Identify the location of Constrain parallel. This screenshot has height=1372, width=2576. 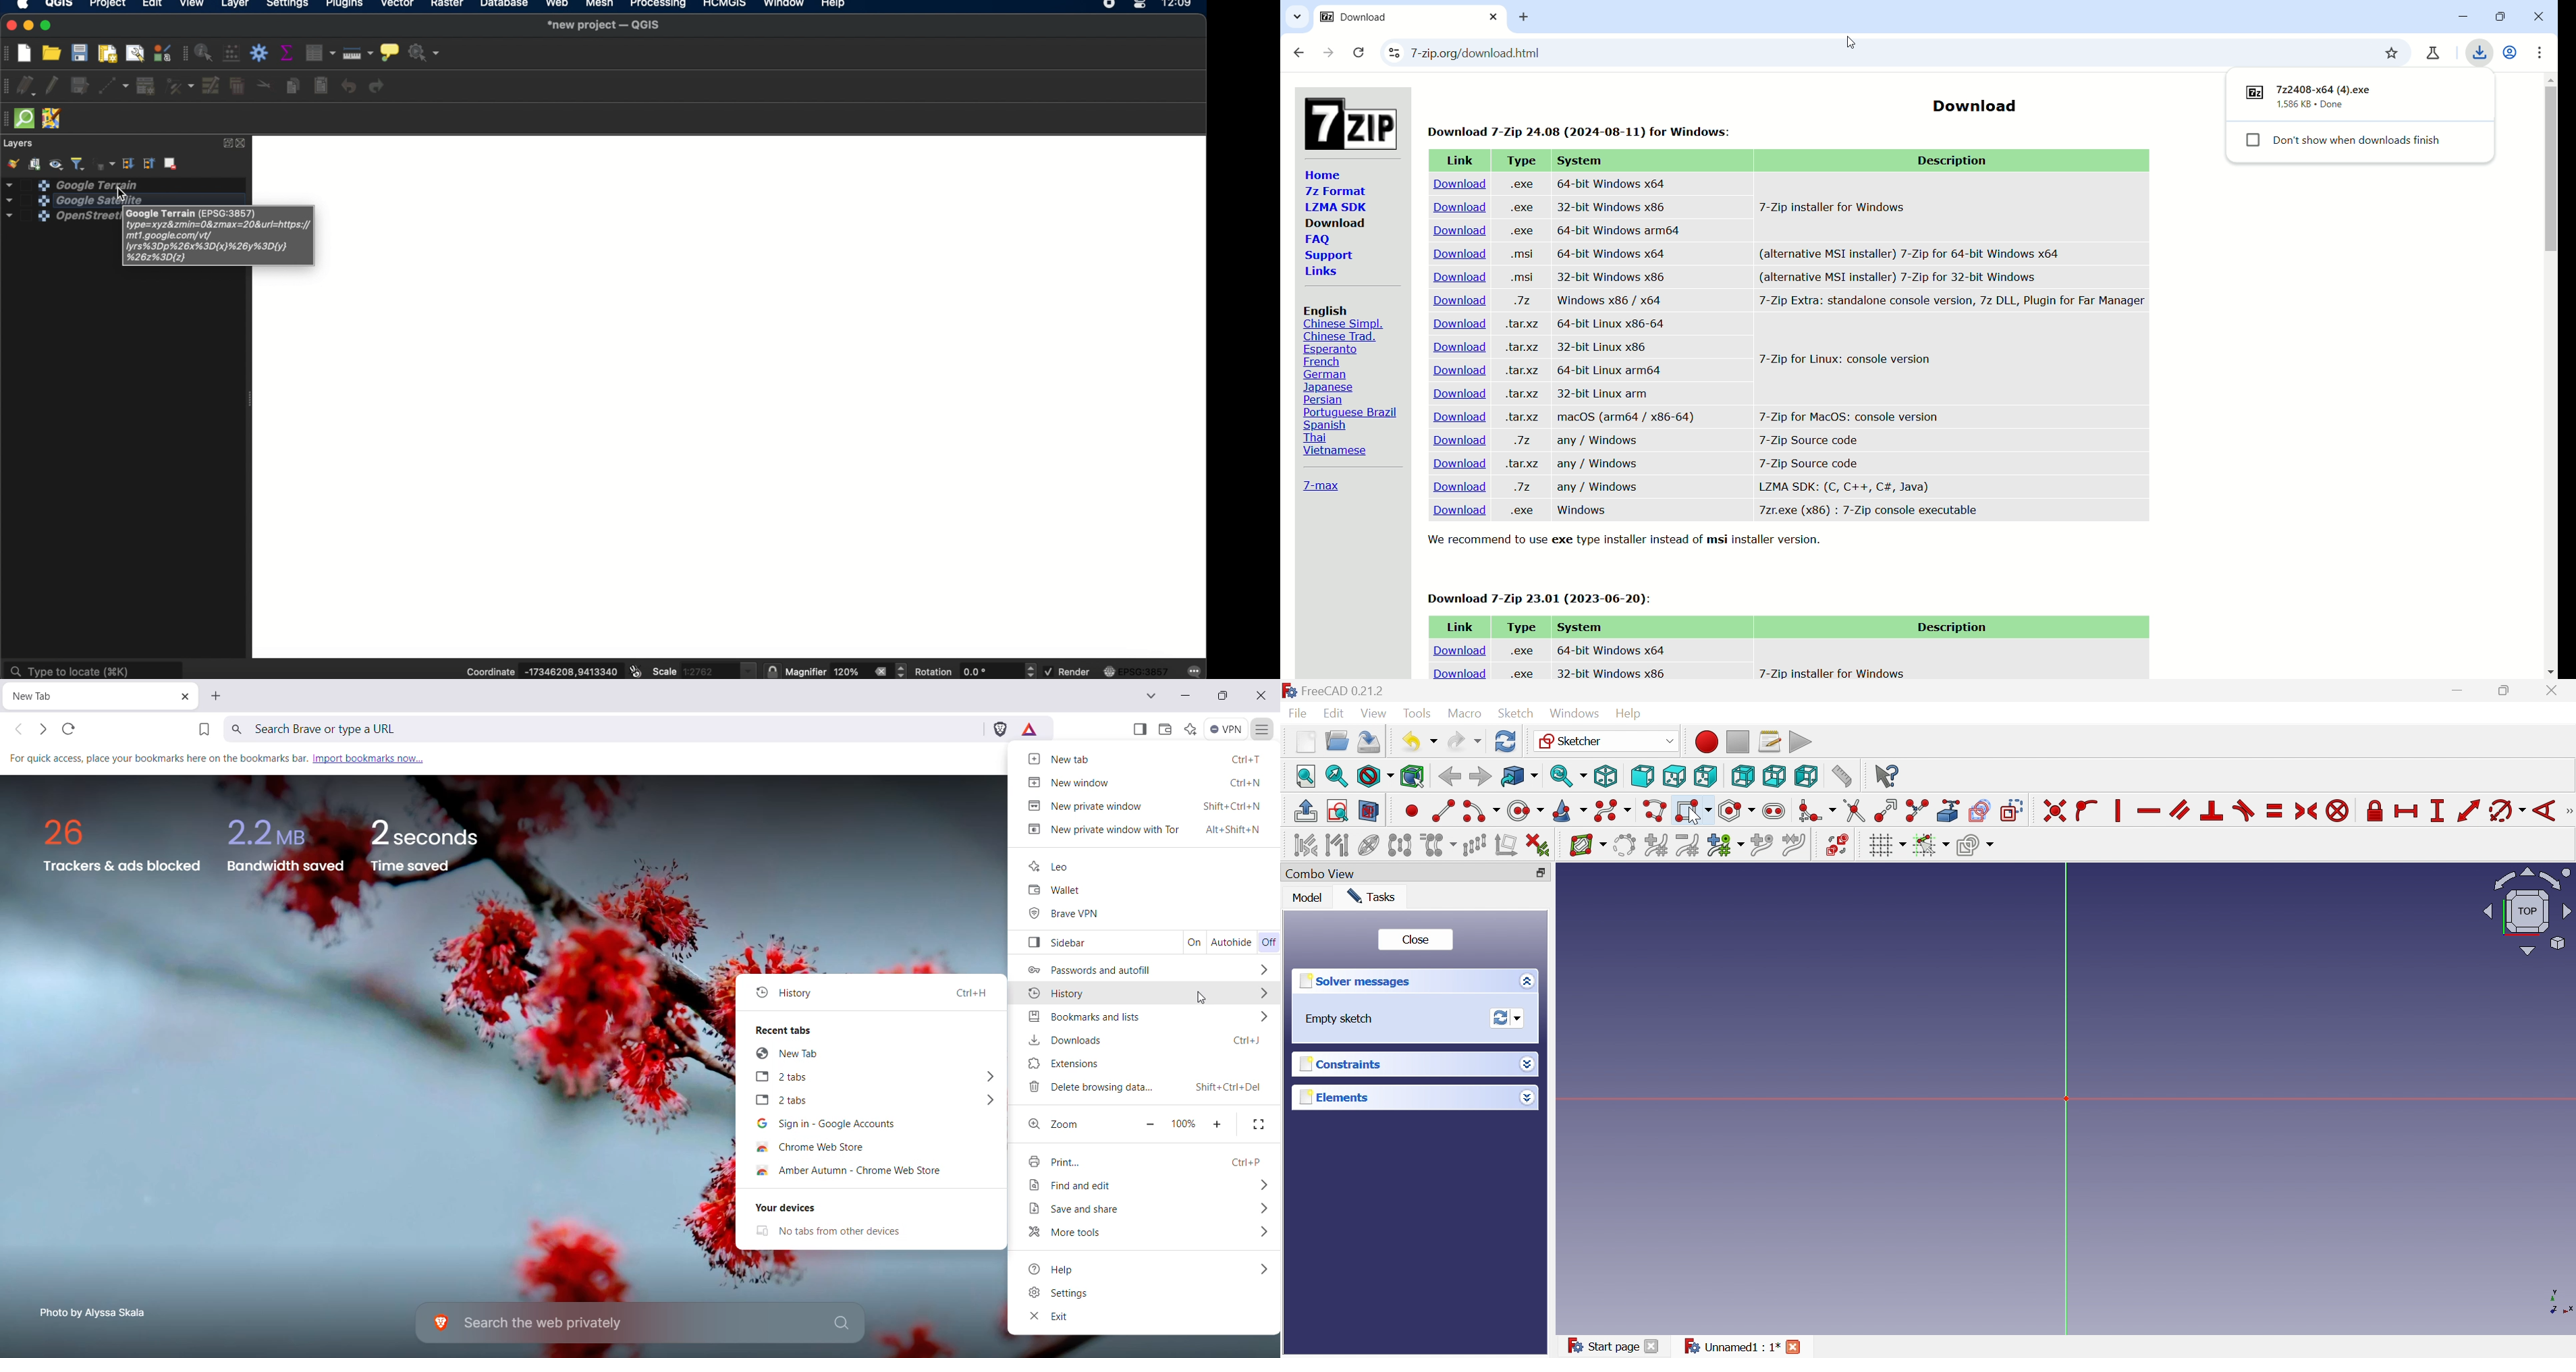
(2179, 809).